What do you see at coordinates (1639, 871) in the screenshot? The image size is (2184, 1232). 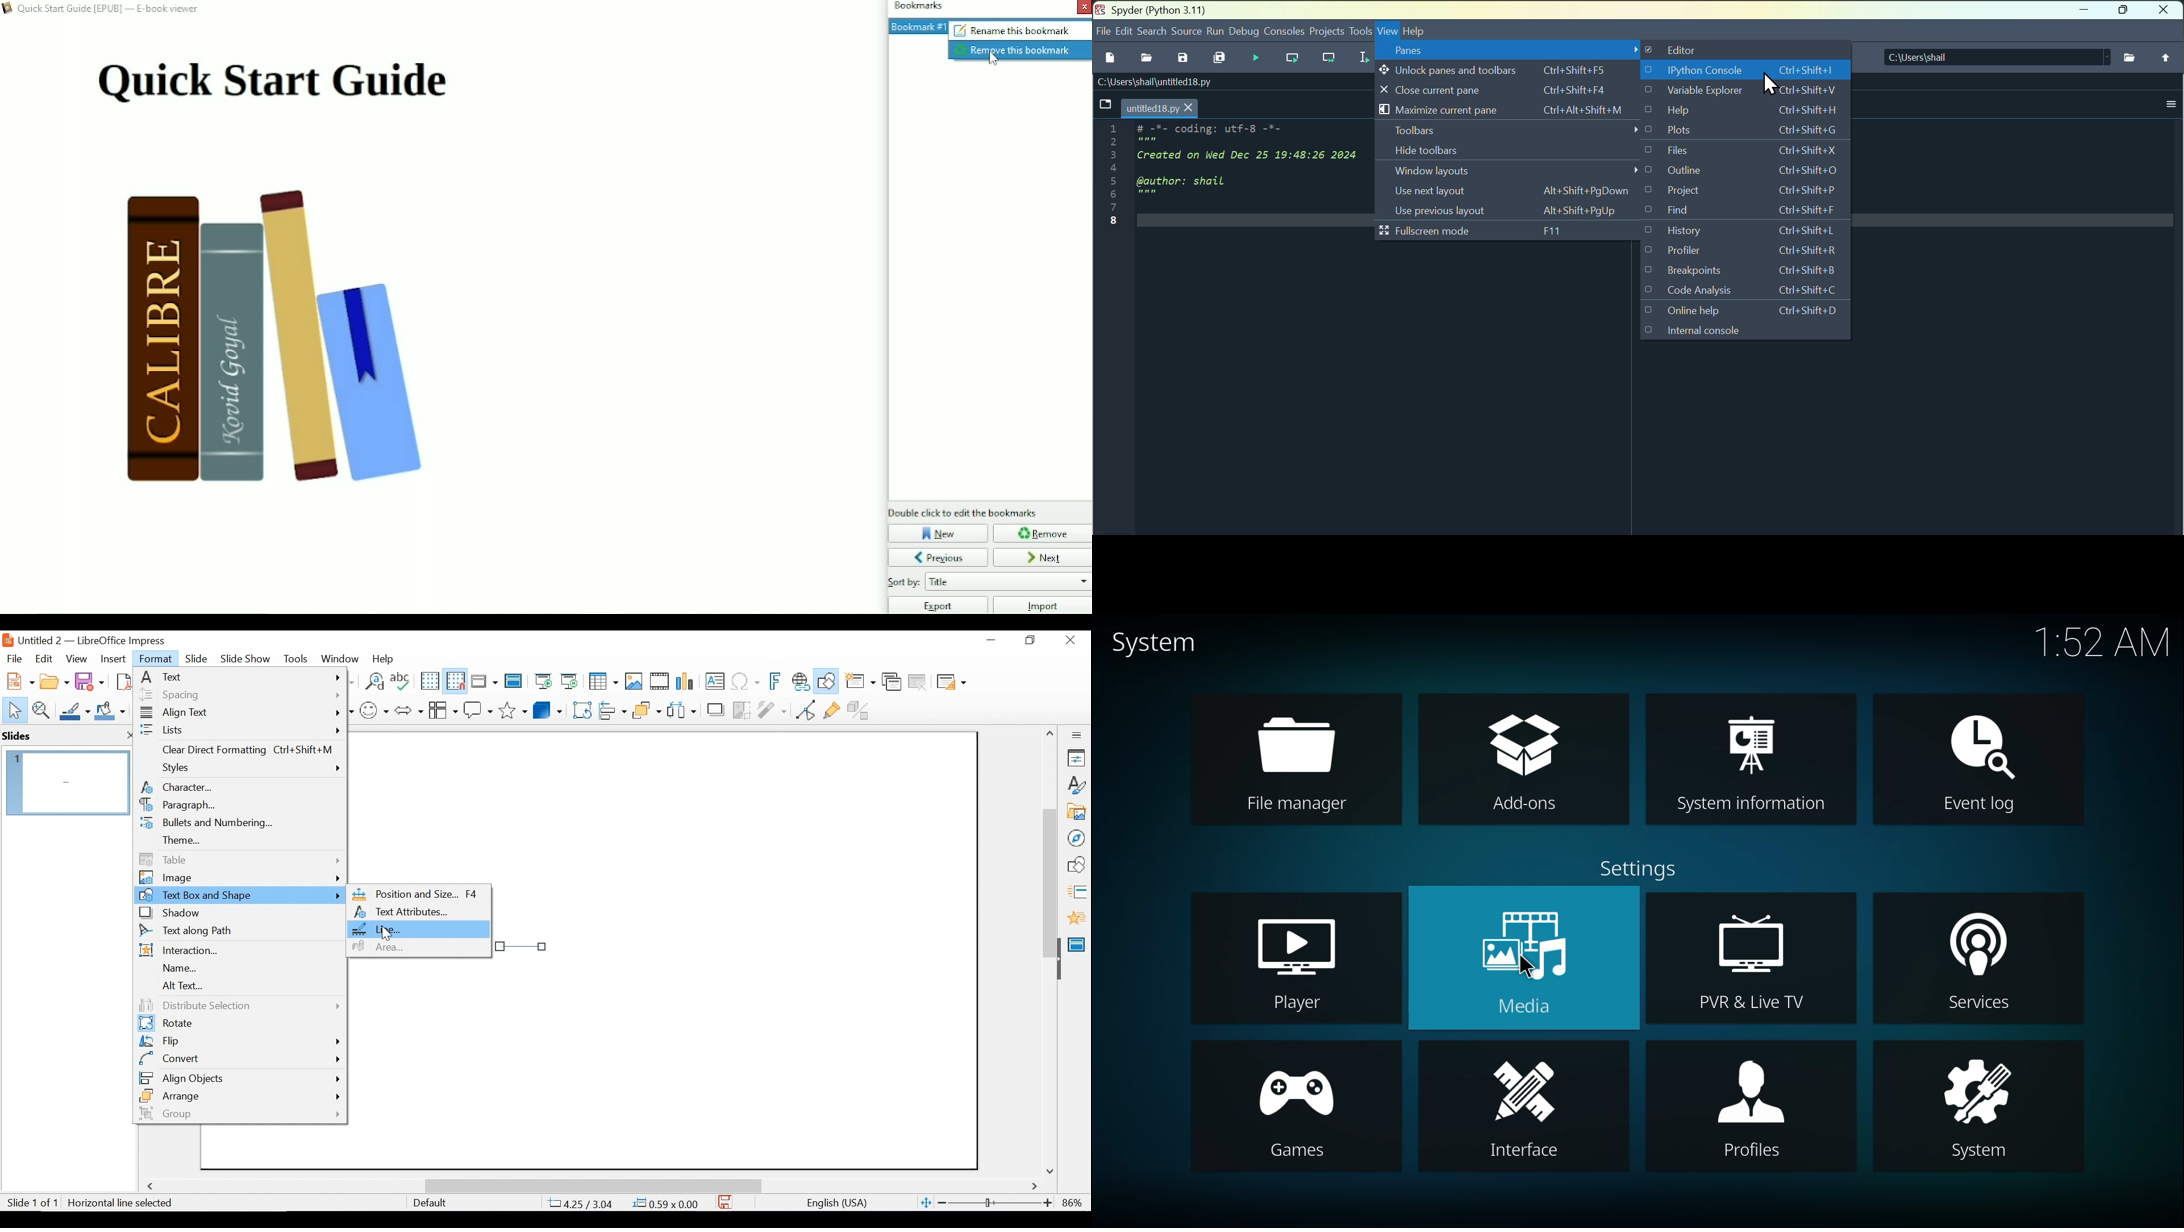 I see `settings` at bounding box center [1639, 871].